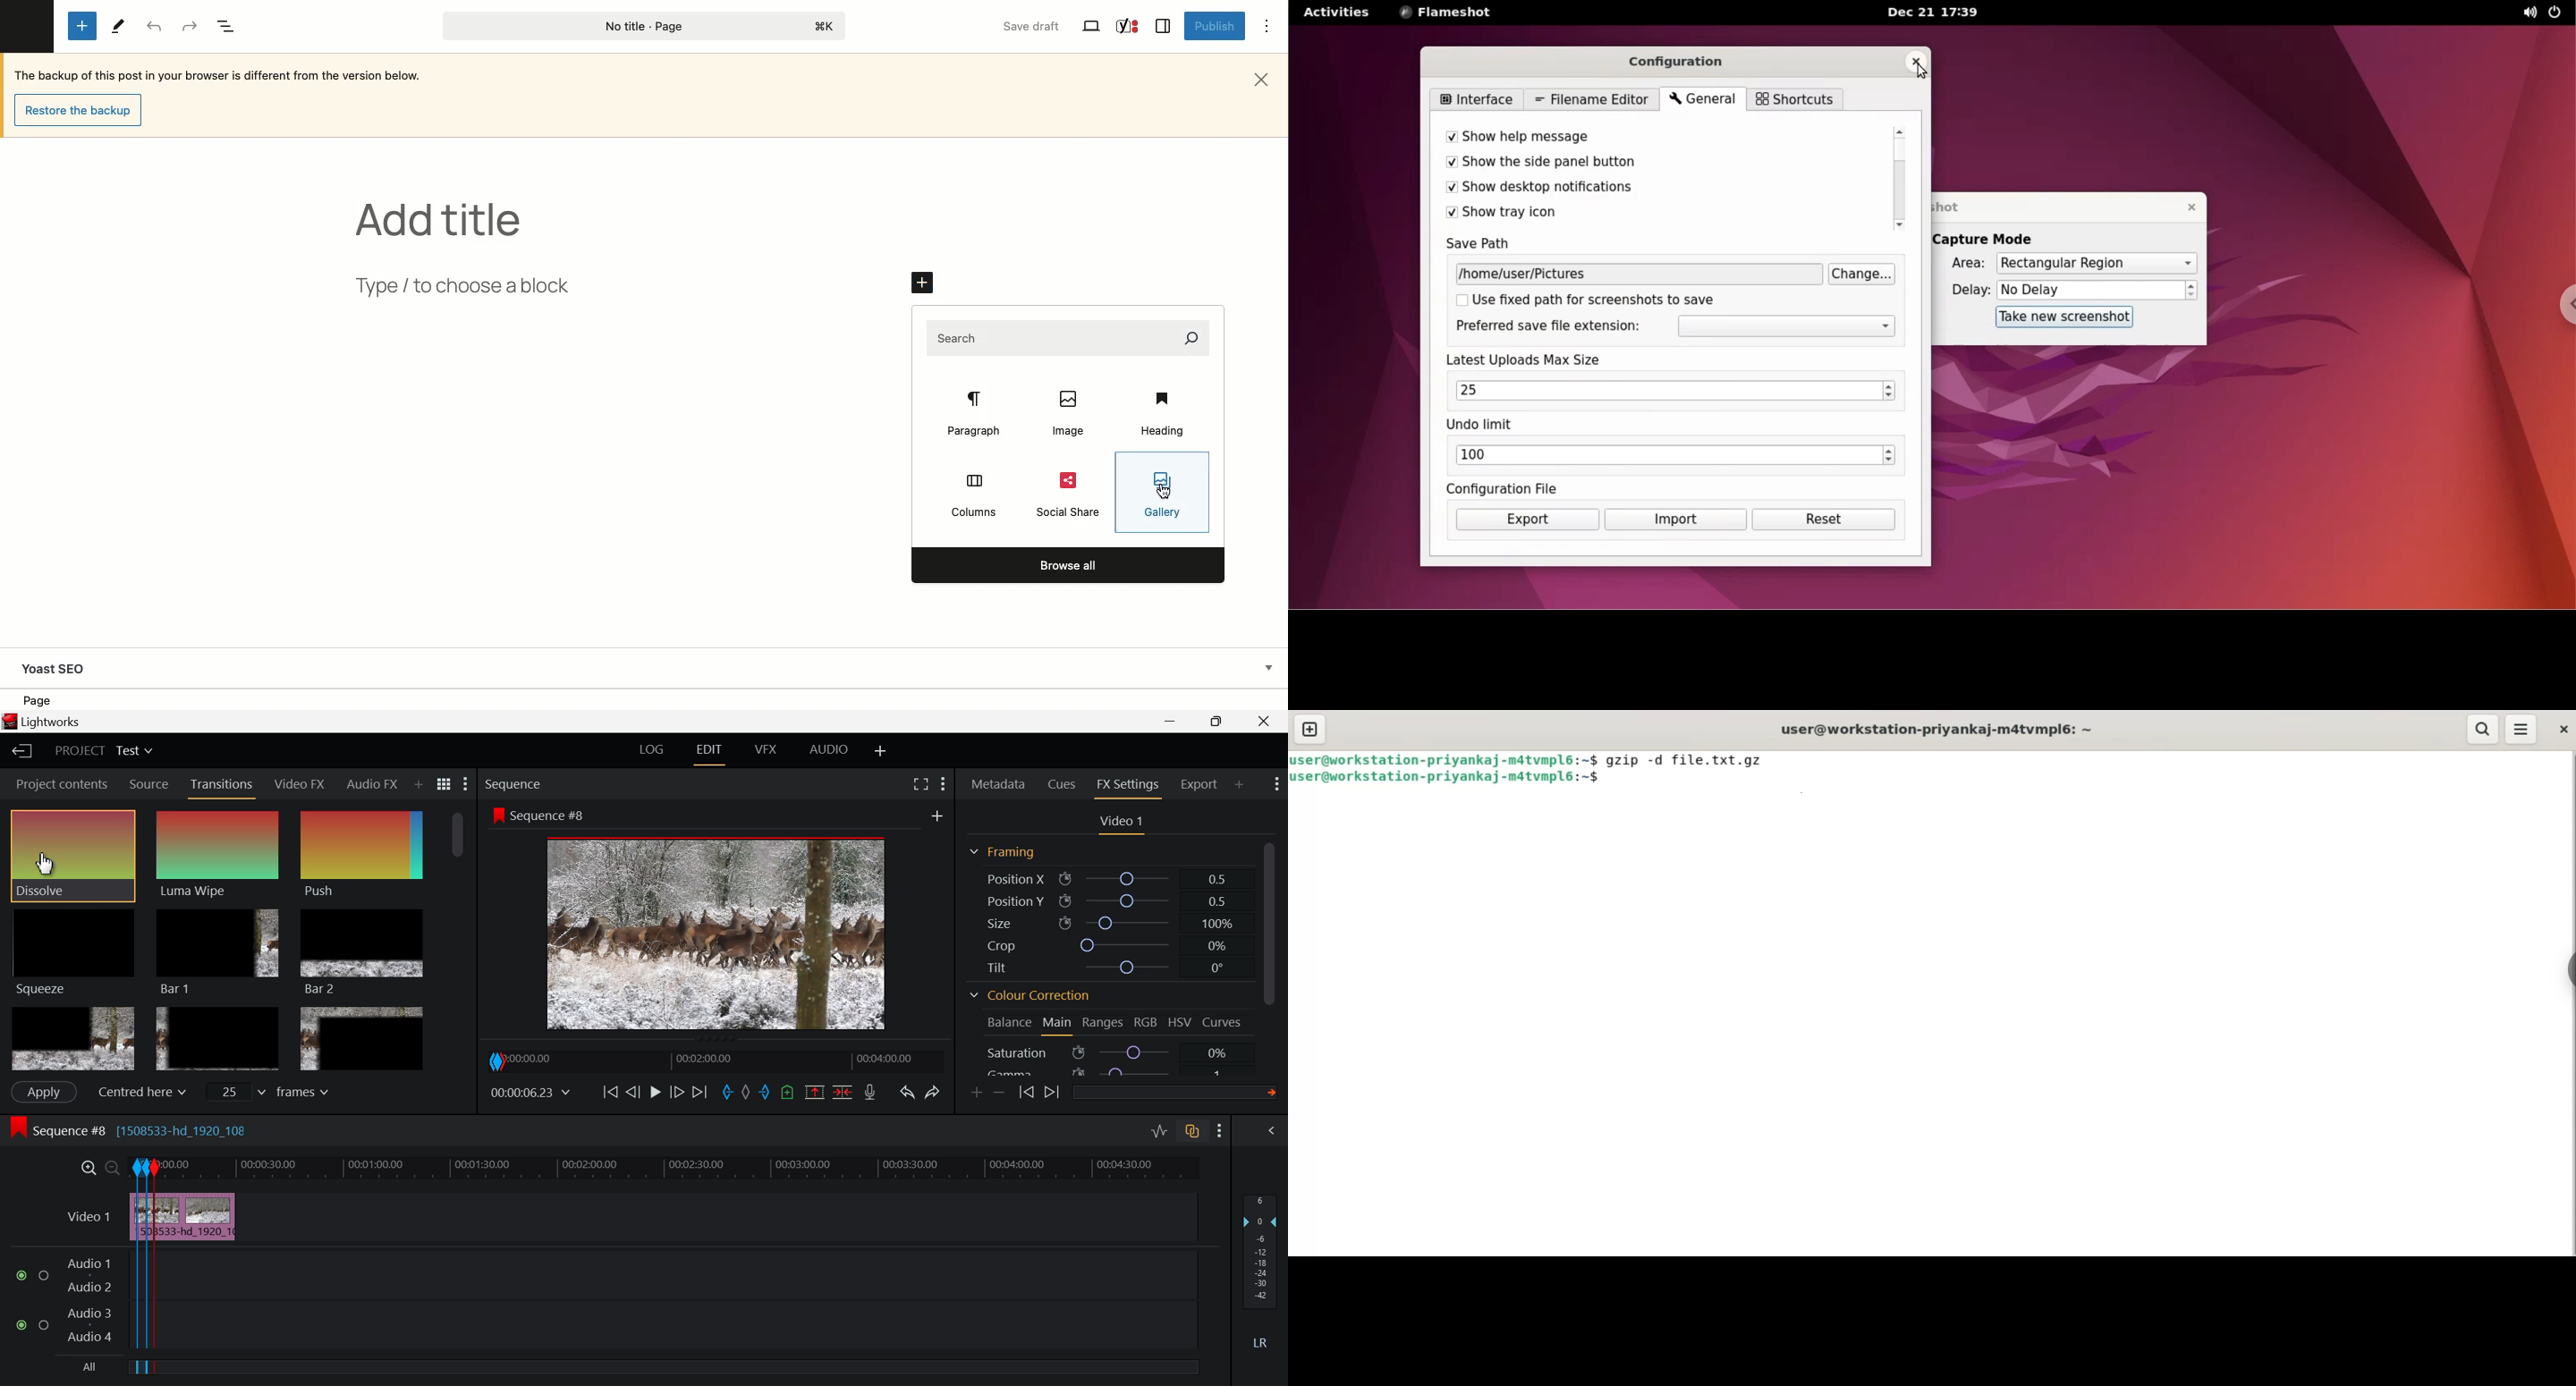 The height and width of the screenshot is (1400, 2576). Describe the element at coordinates (971, 414) in the screenshot. I see `Paragraph` at that location.